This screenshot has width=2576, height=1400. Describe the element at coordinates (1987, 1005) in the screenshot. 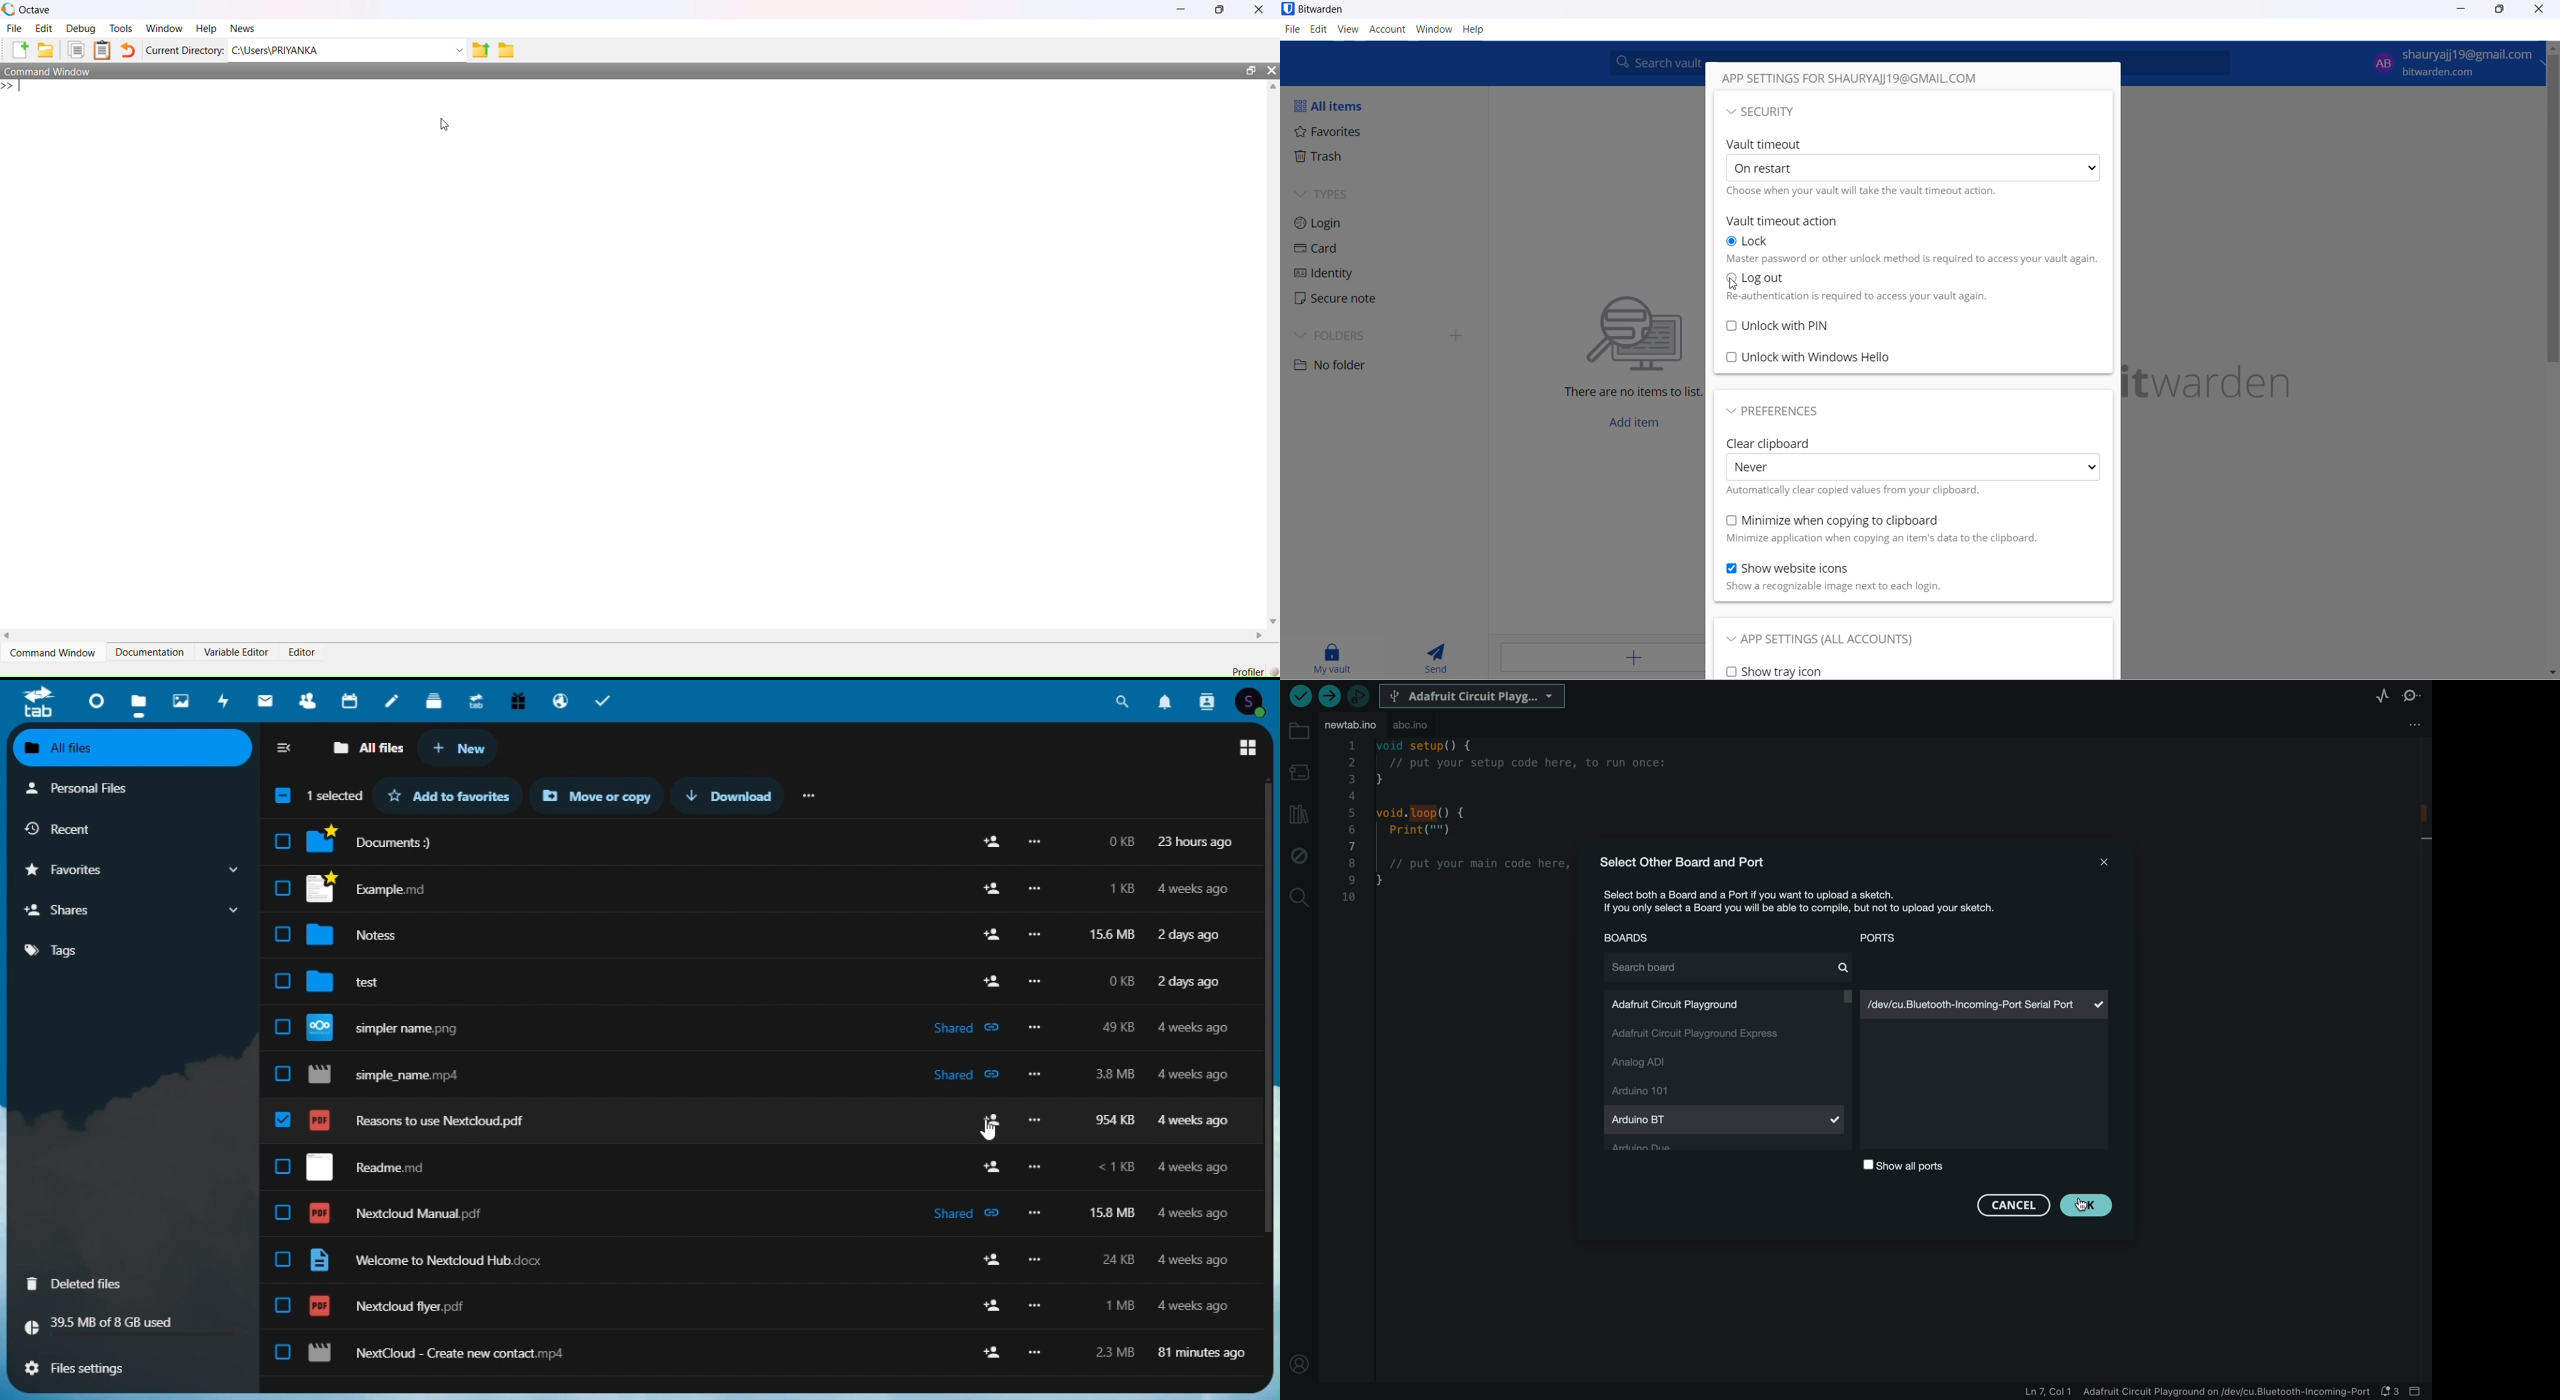

I see `serial port` at that location.